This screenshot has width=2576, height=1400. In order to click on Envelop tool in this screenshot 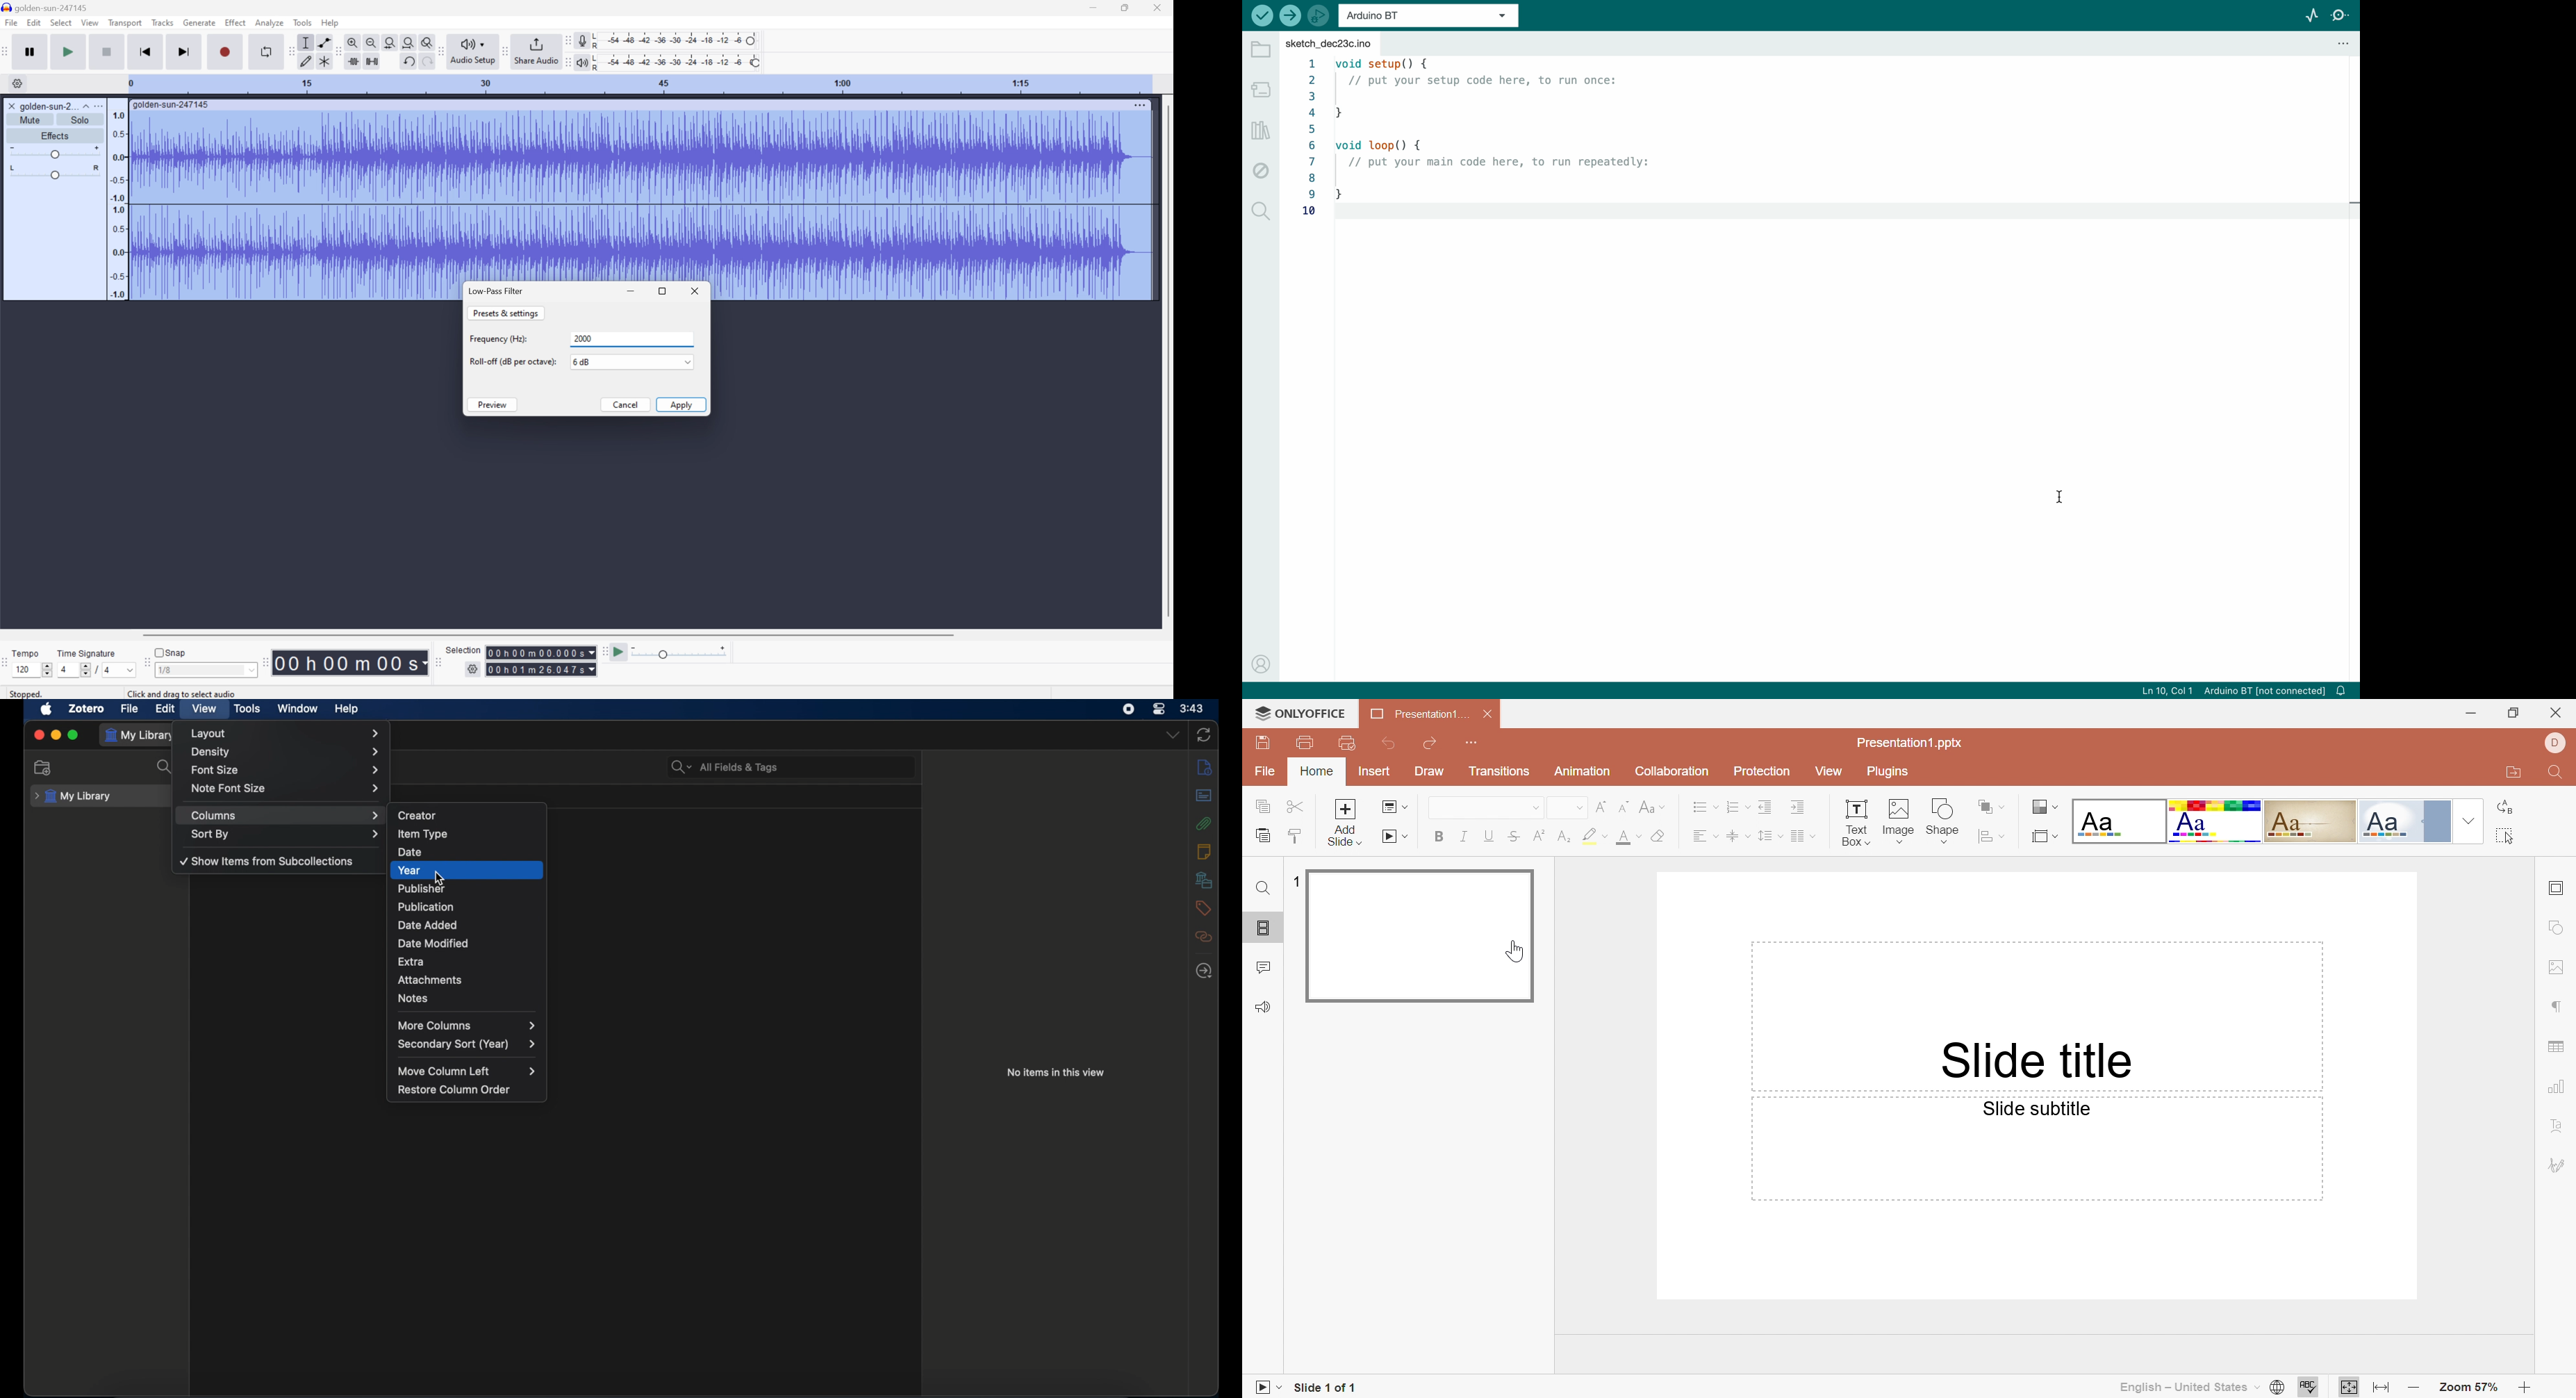, I will do `click(322, 42)`.